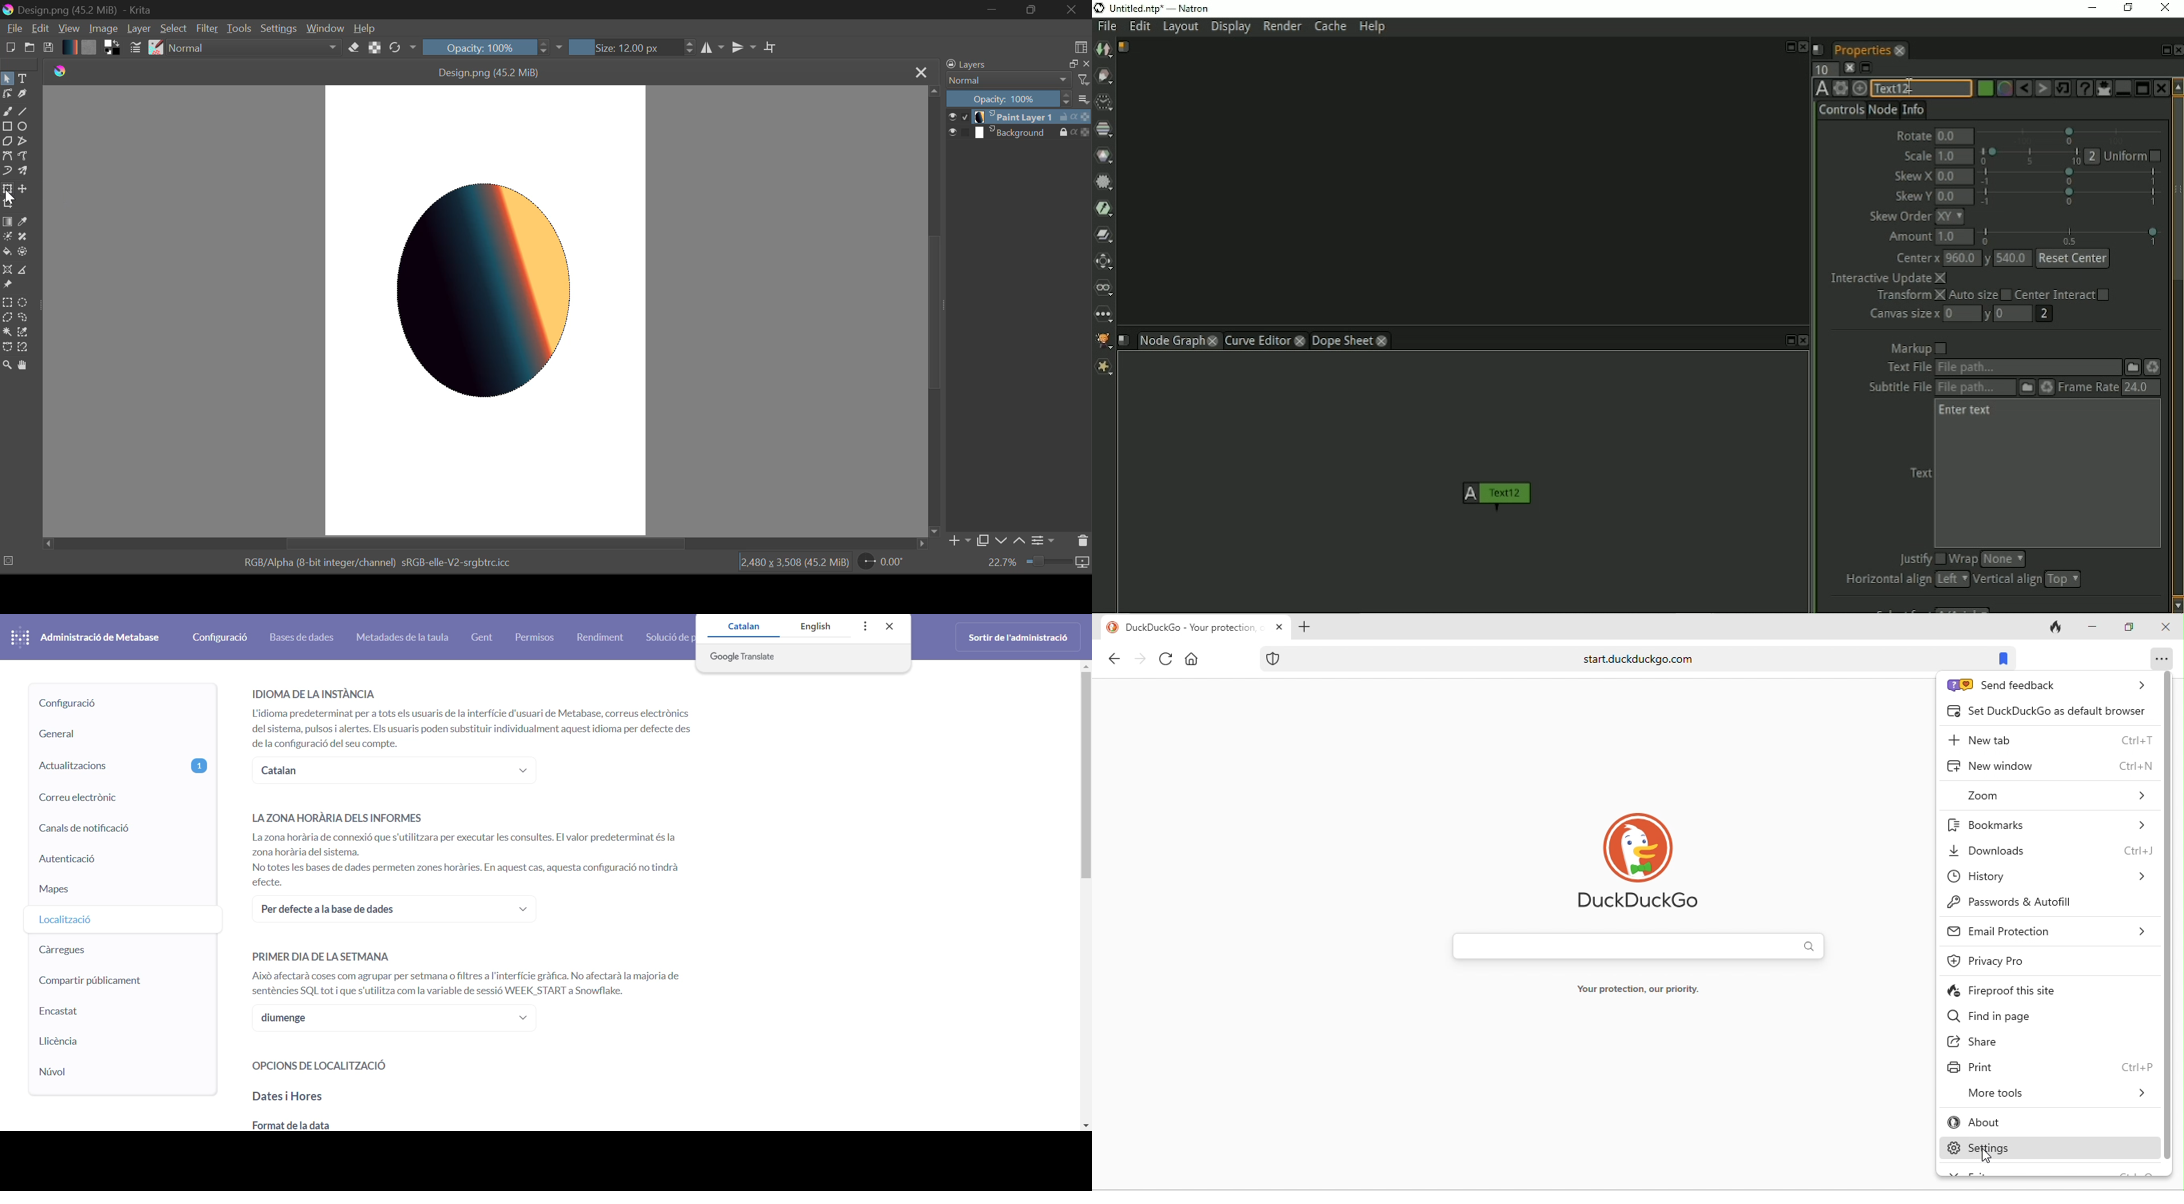  What do you see at coordinates (175, 29) in the screenshot?
I see `Select` at bounding box center [175, 29].